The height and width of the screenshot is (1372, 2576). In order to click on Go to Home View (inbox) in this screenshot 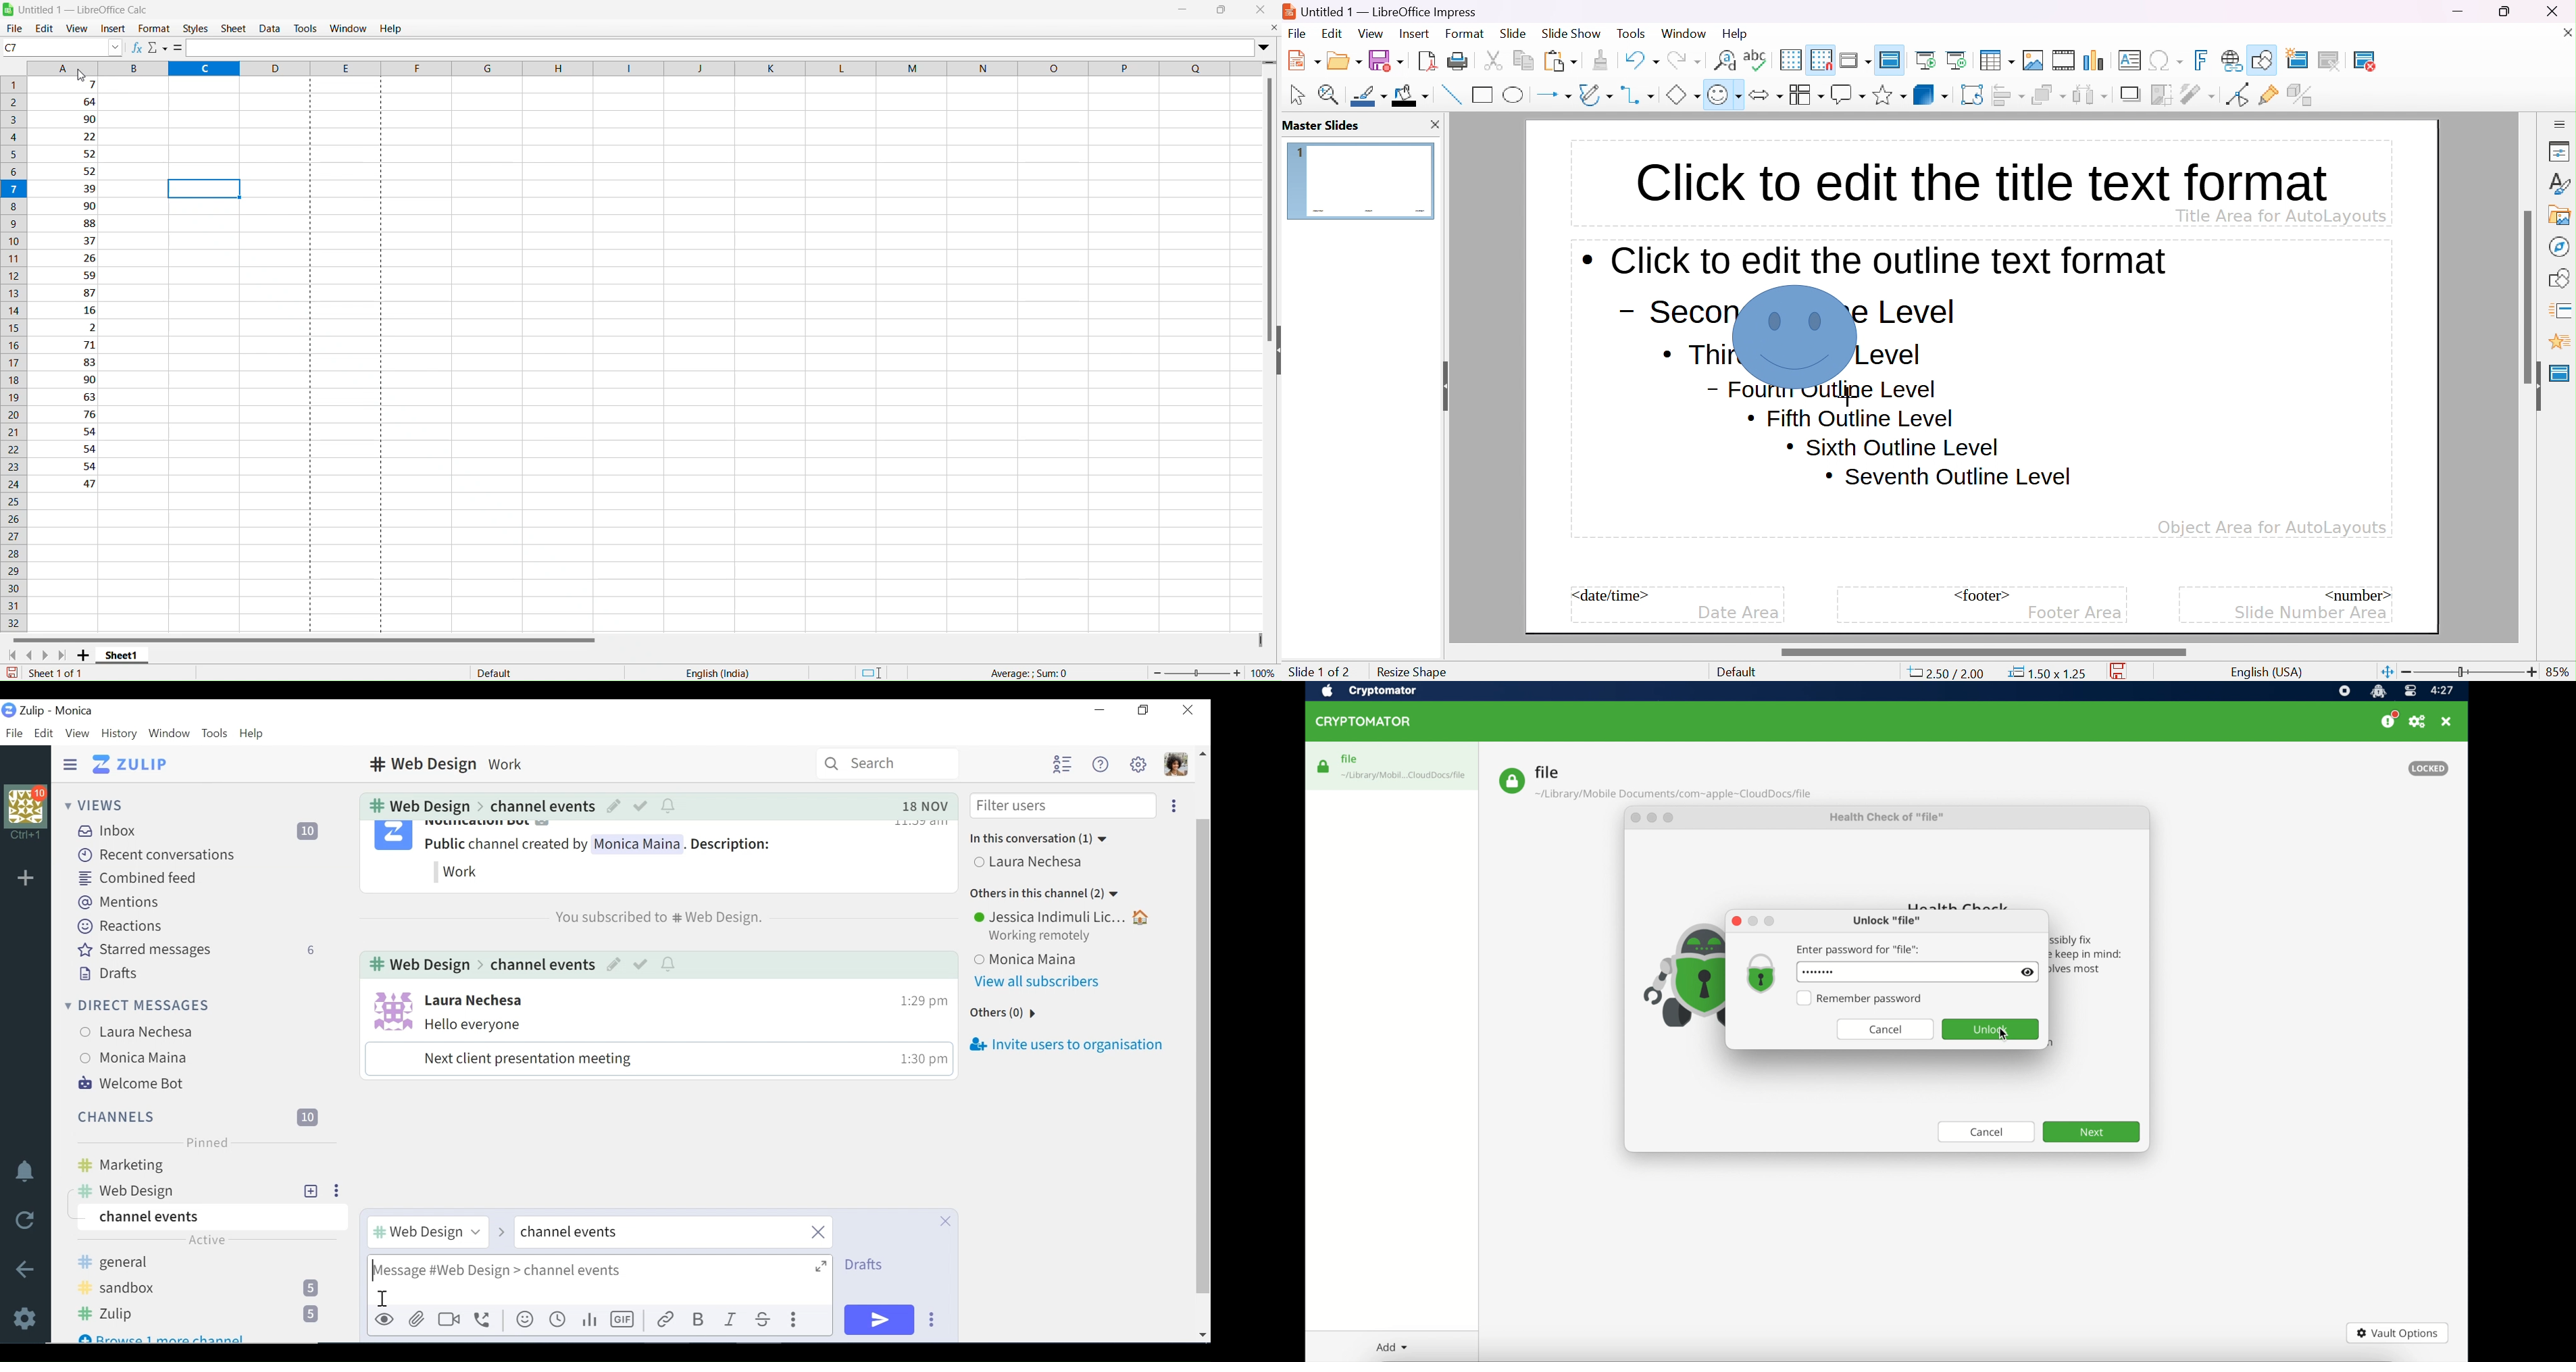, I will do `click(132, 765)`.